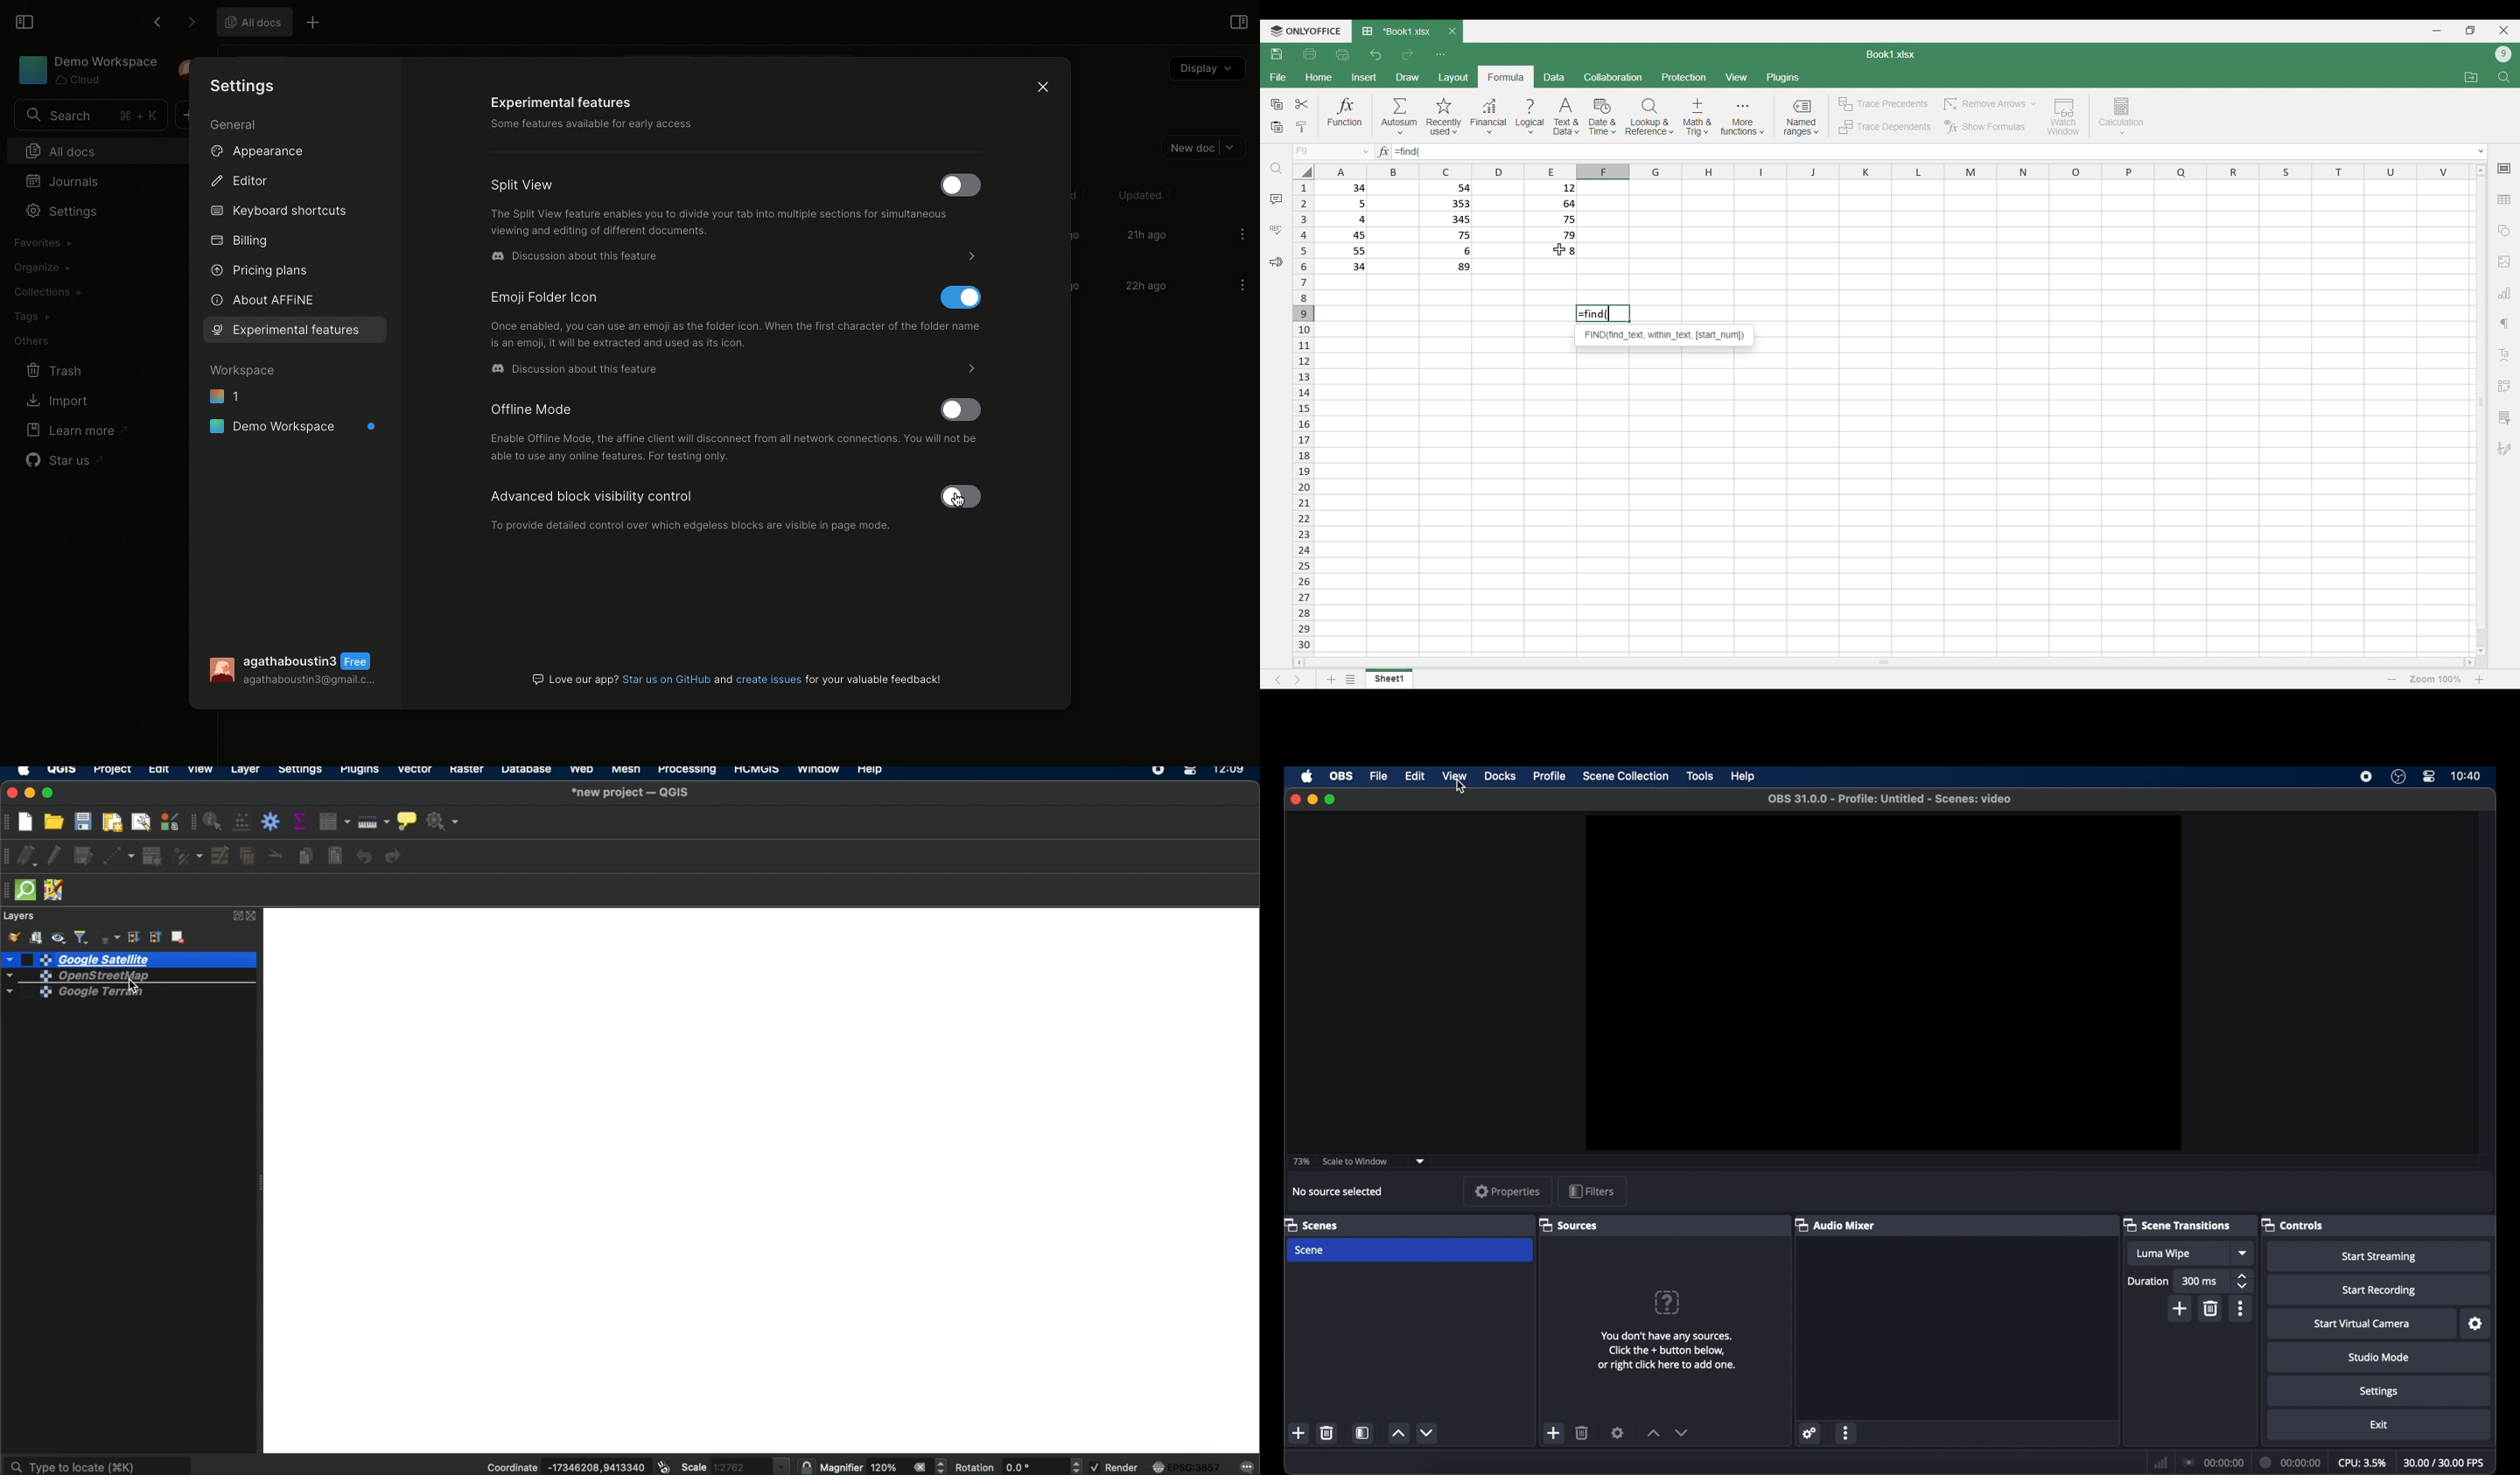  I want to click on More functions, so click(1742, 117).